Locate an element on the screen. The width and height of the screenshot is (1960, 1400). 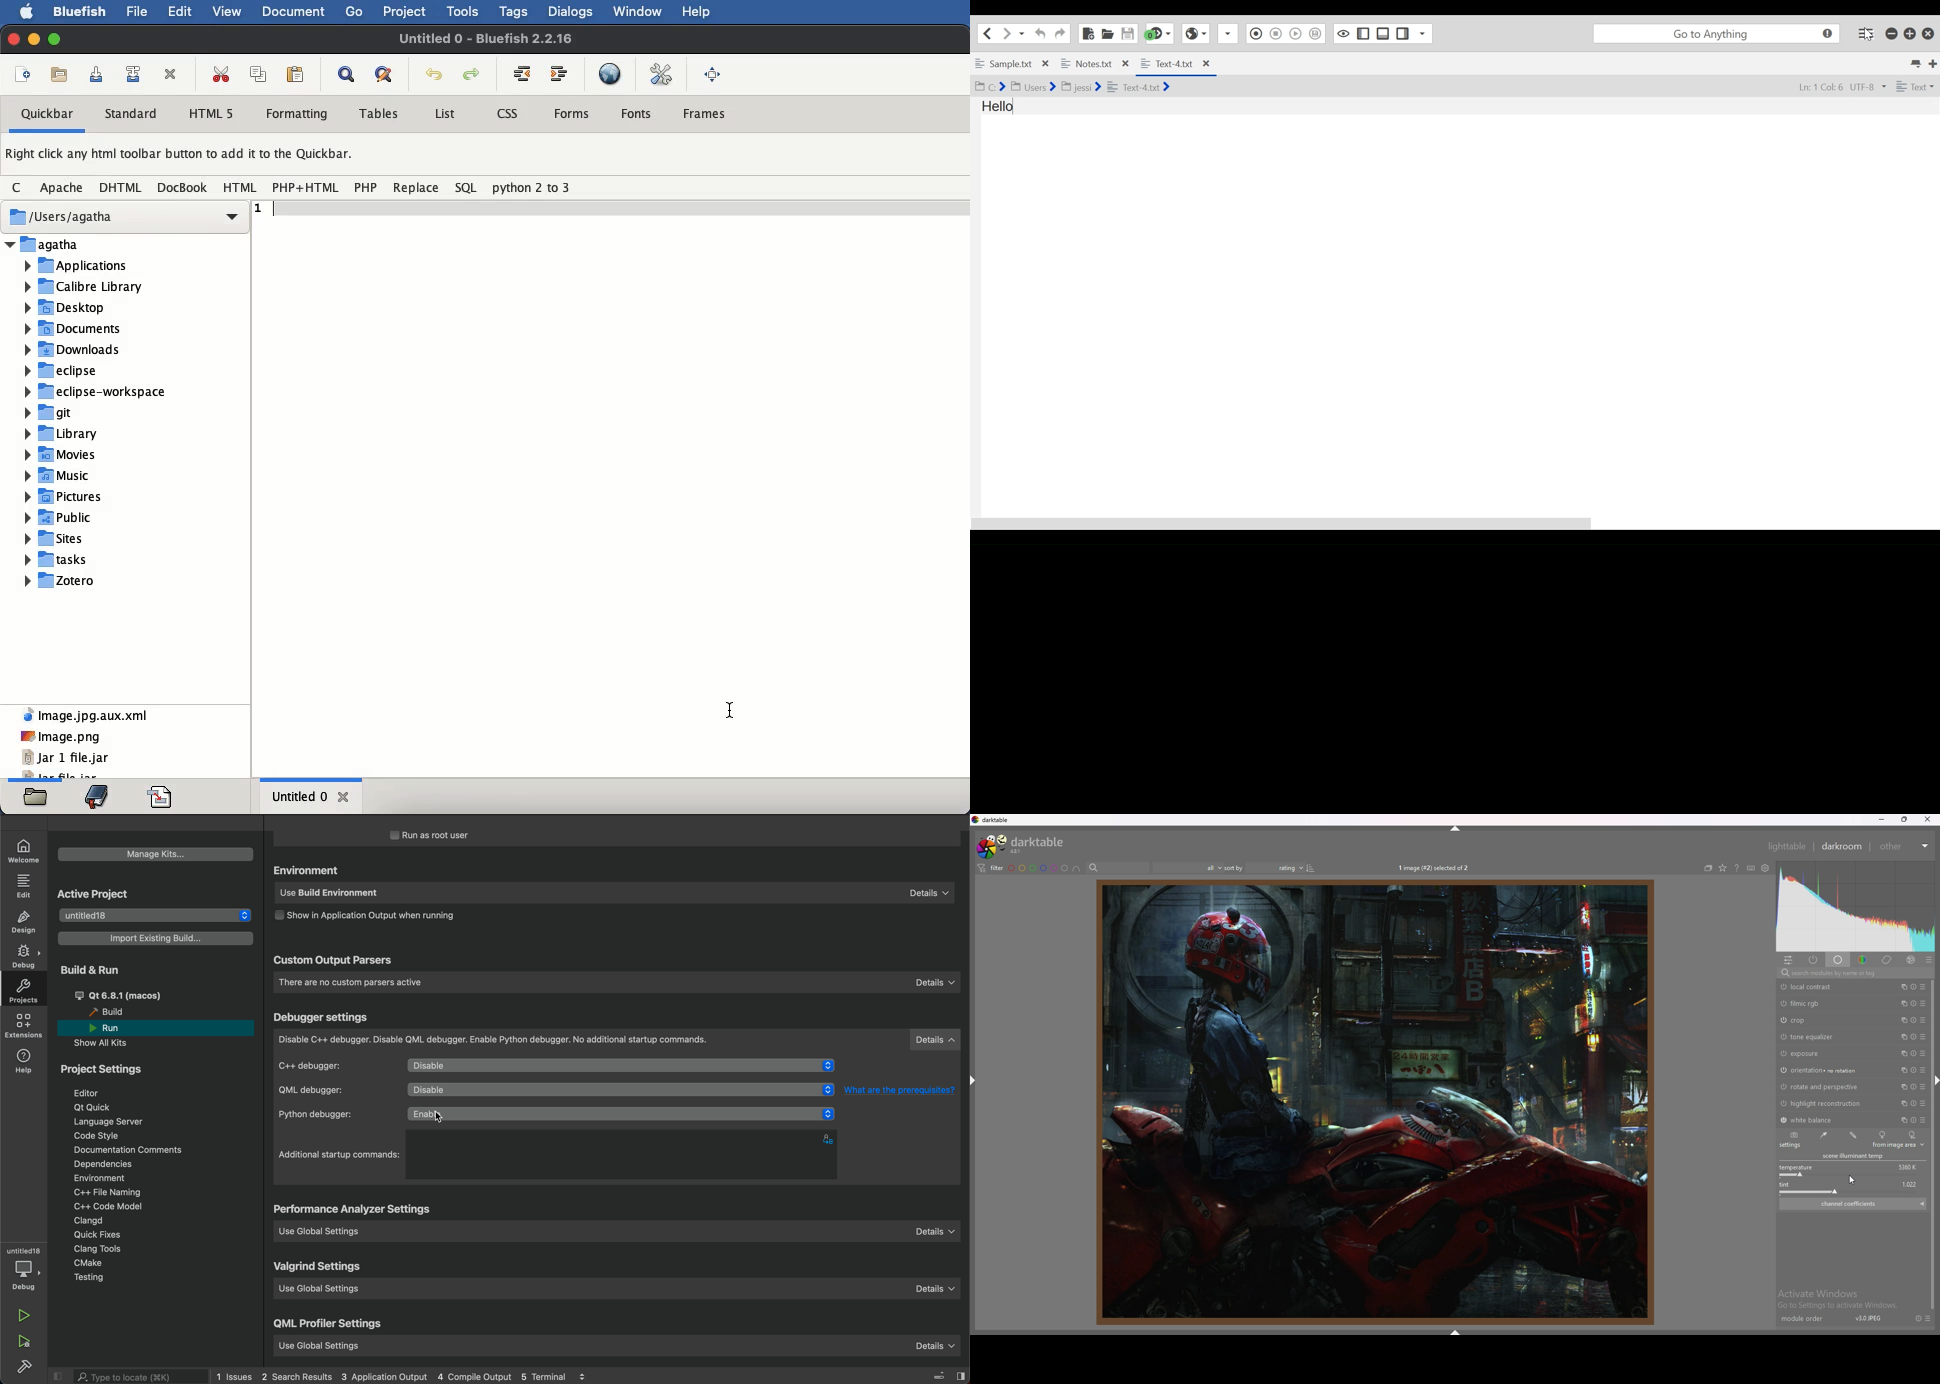
multiple instances action is located at coordinates (1901, 987).